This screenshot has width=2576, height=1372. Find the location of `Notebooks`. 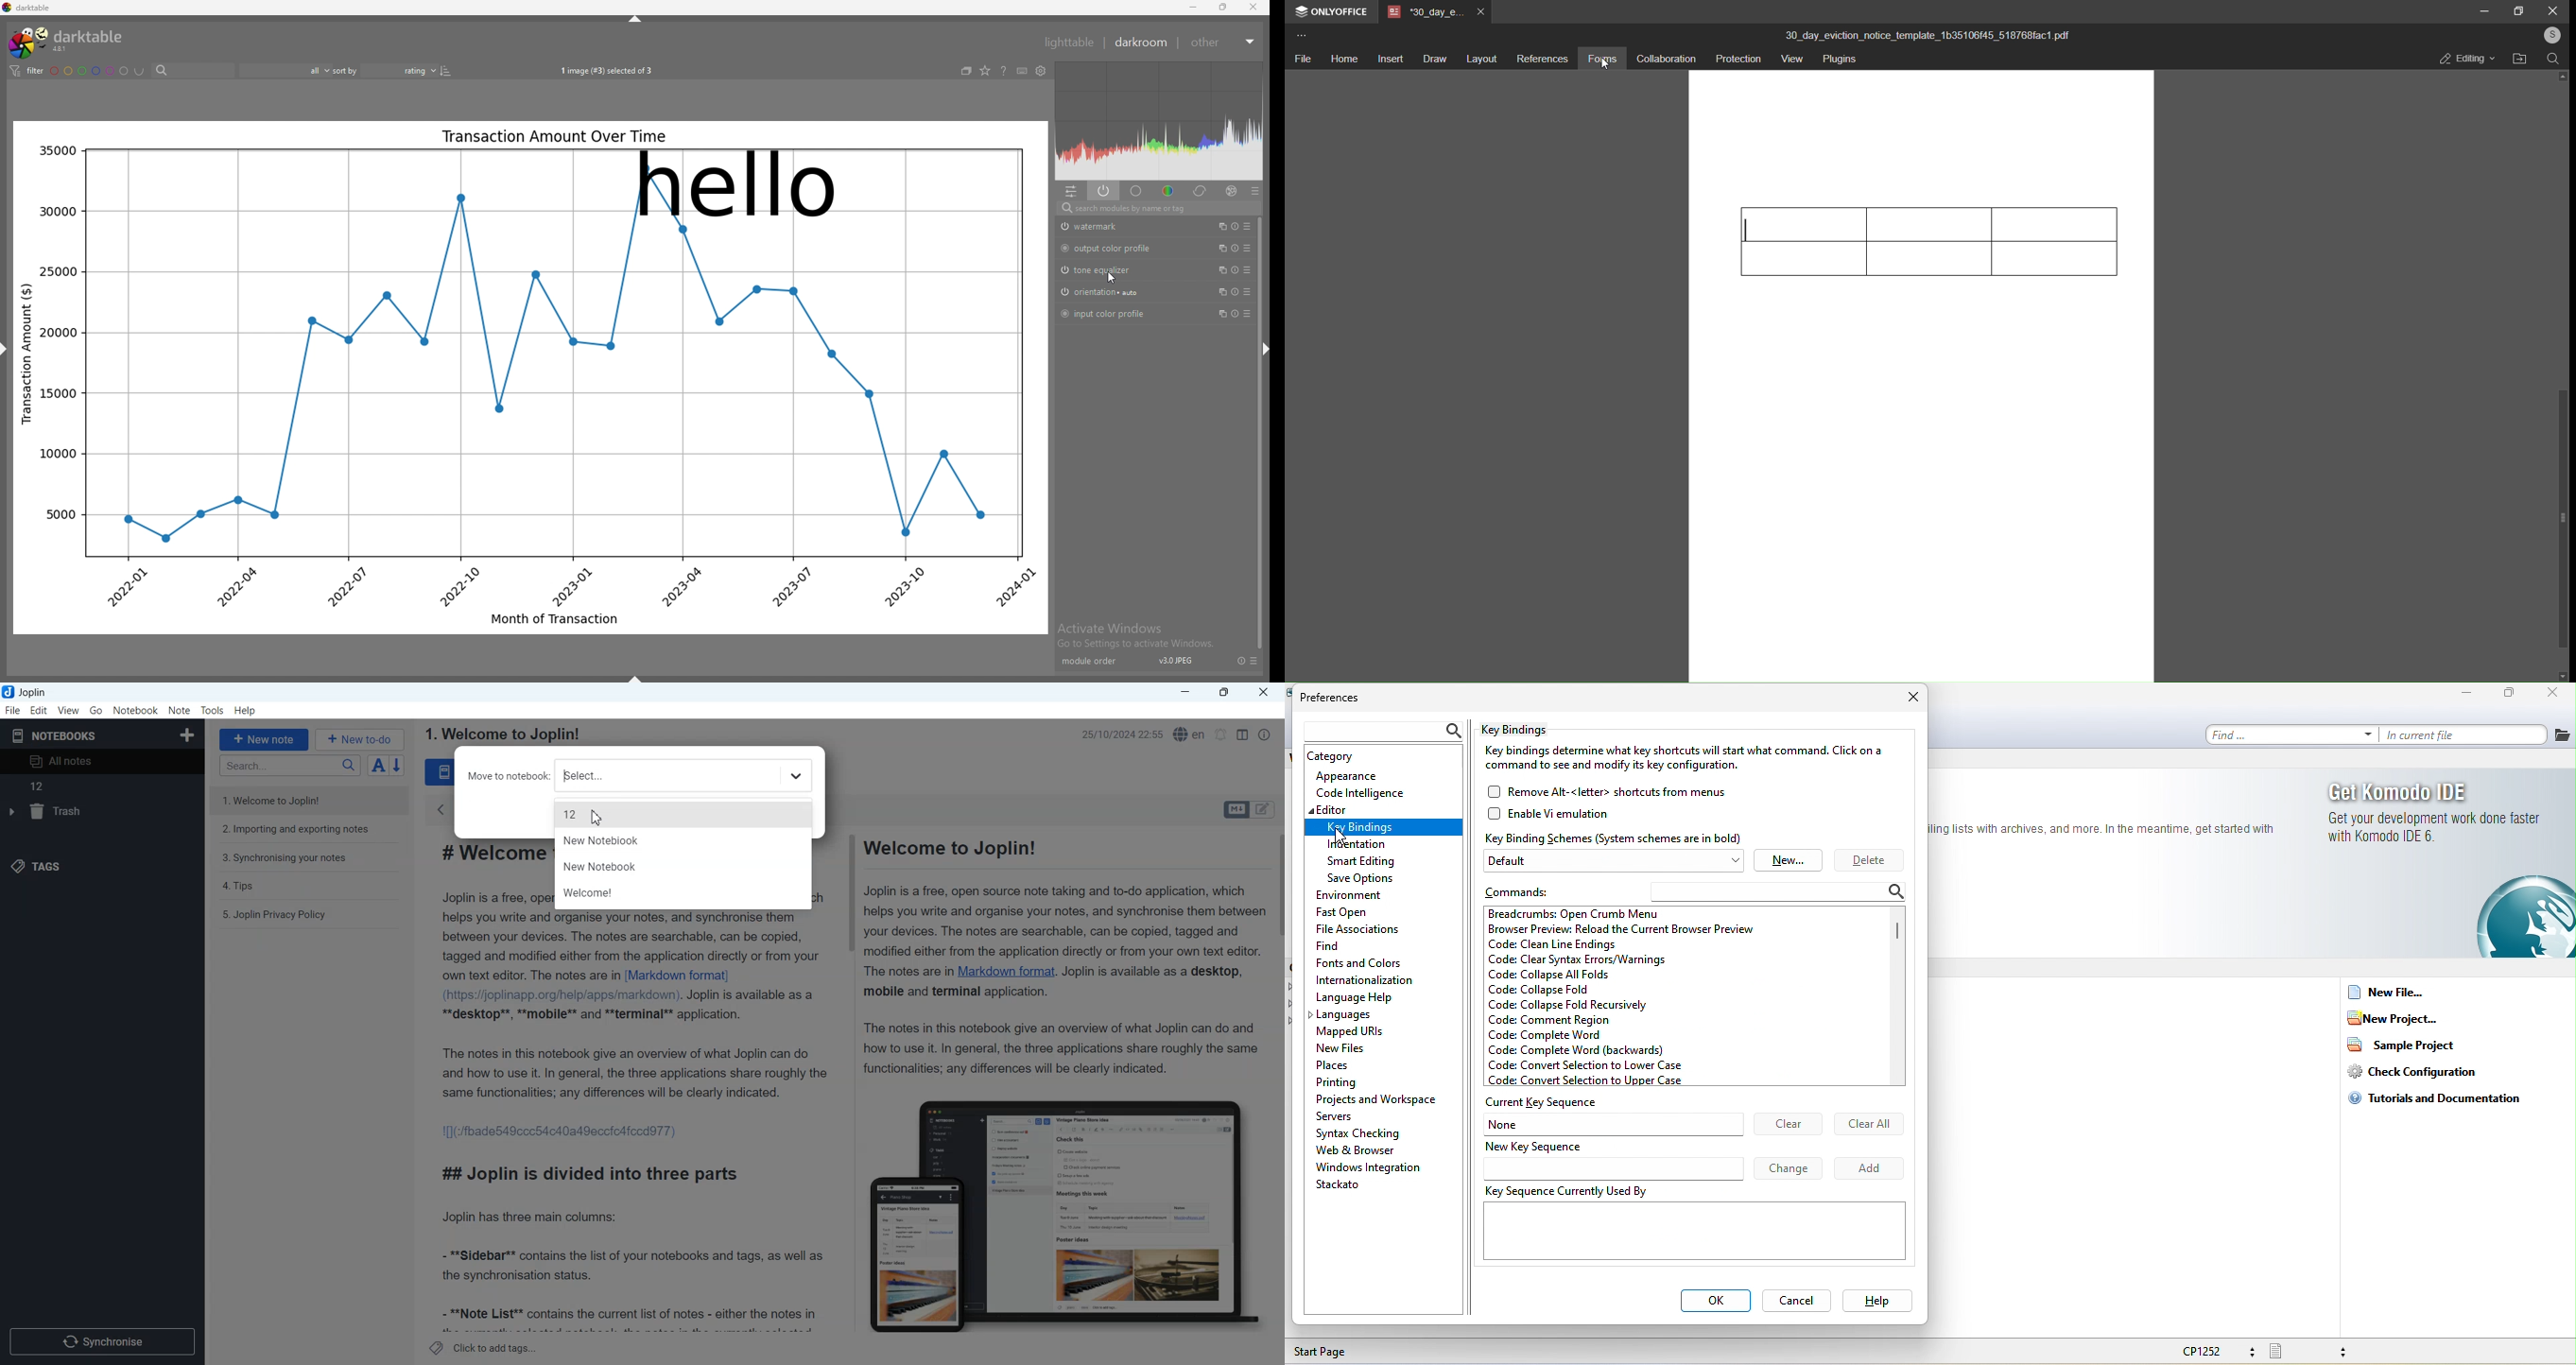

Notebooks is located at coordinates (54, 735).